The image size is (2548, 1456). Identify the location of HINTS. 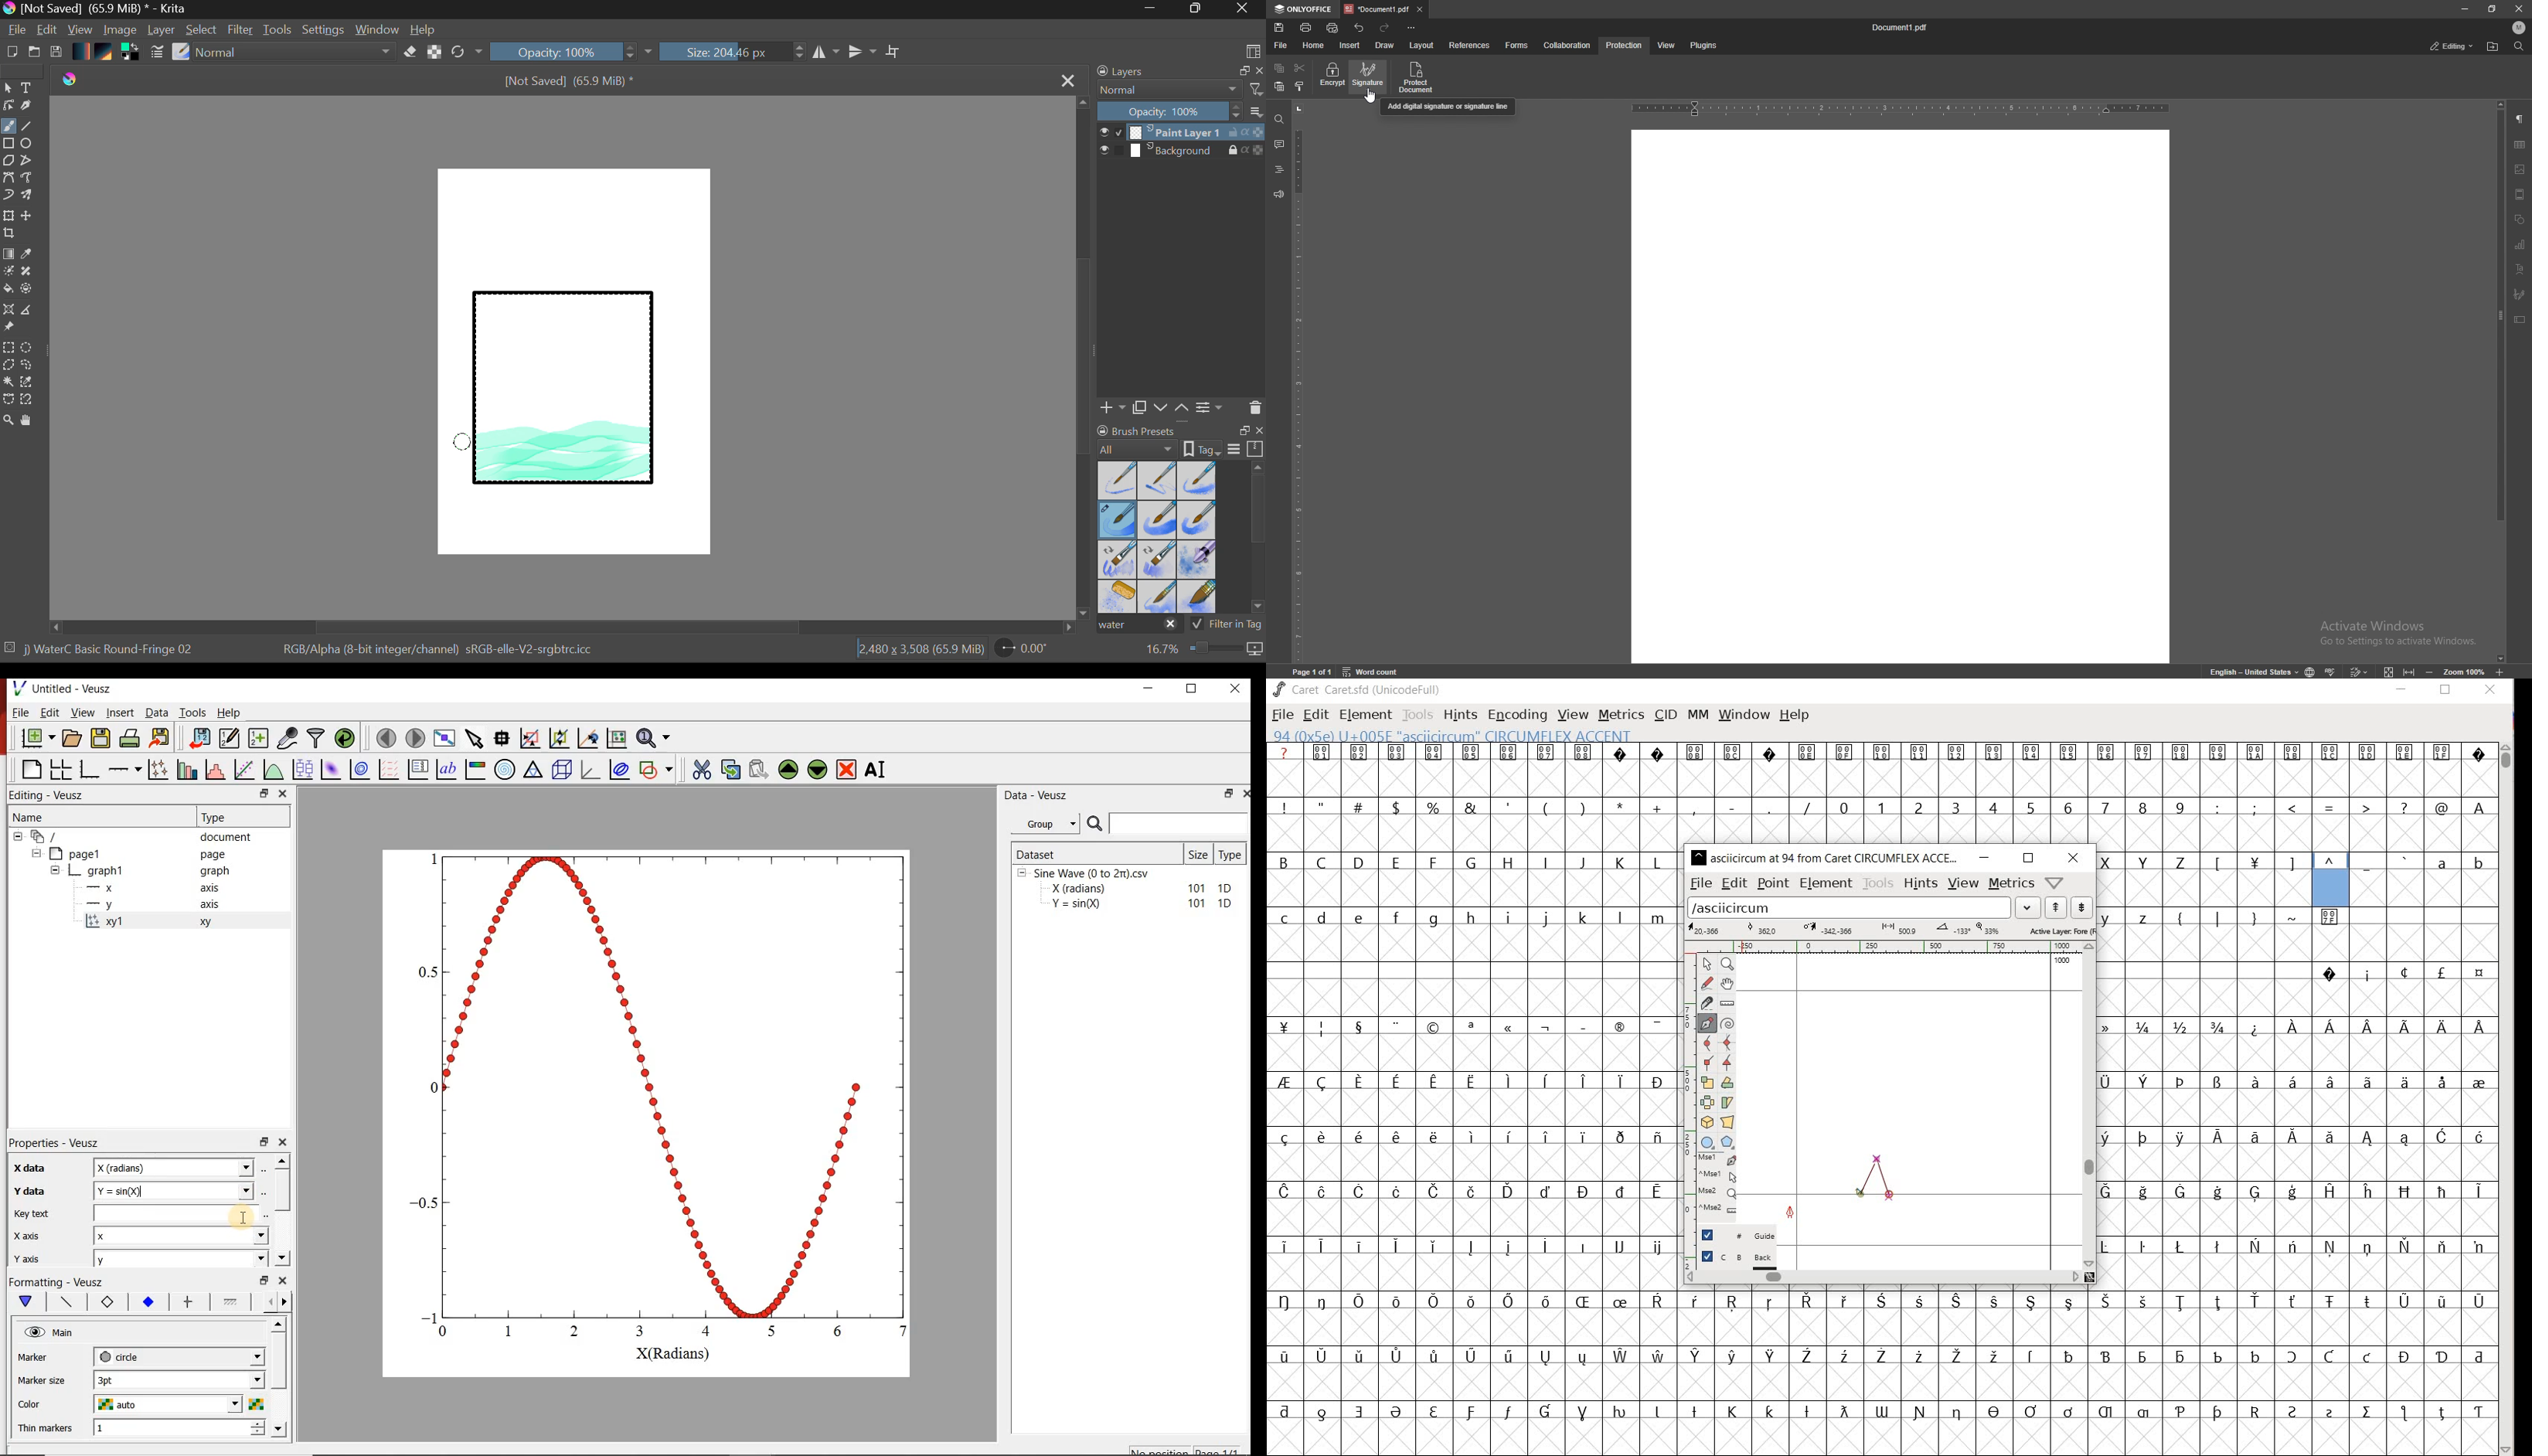
(1460, 714).